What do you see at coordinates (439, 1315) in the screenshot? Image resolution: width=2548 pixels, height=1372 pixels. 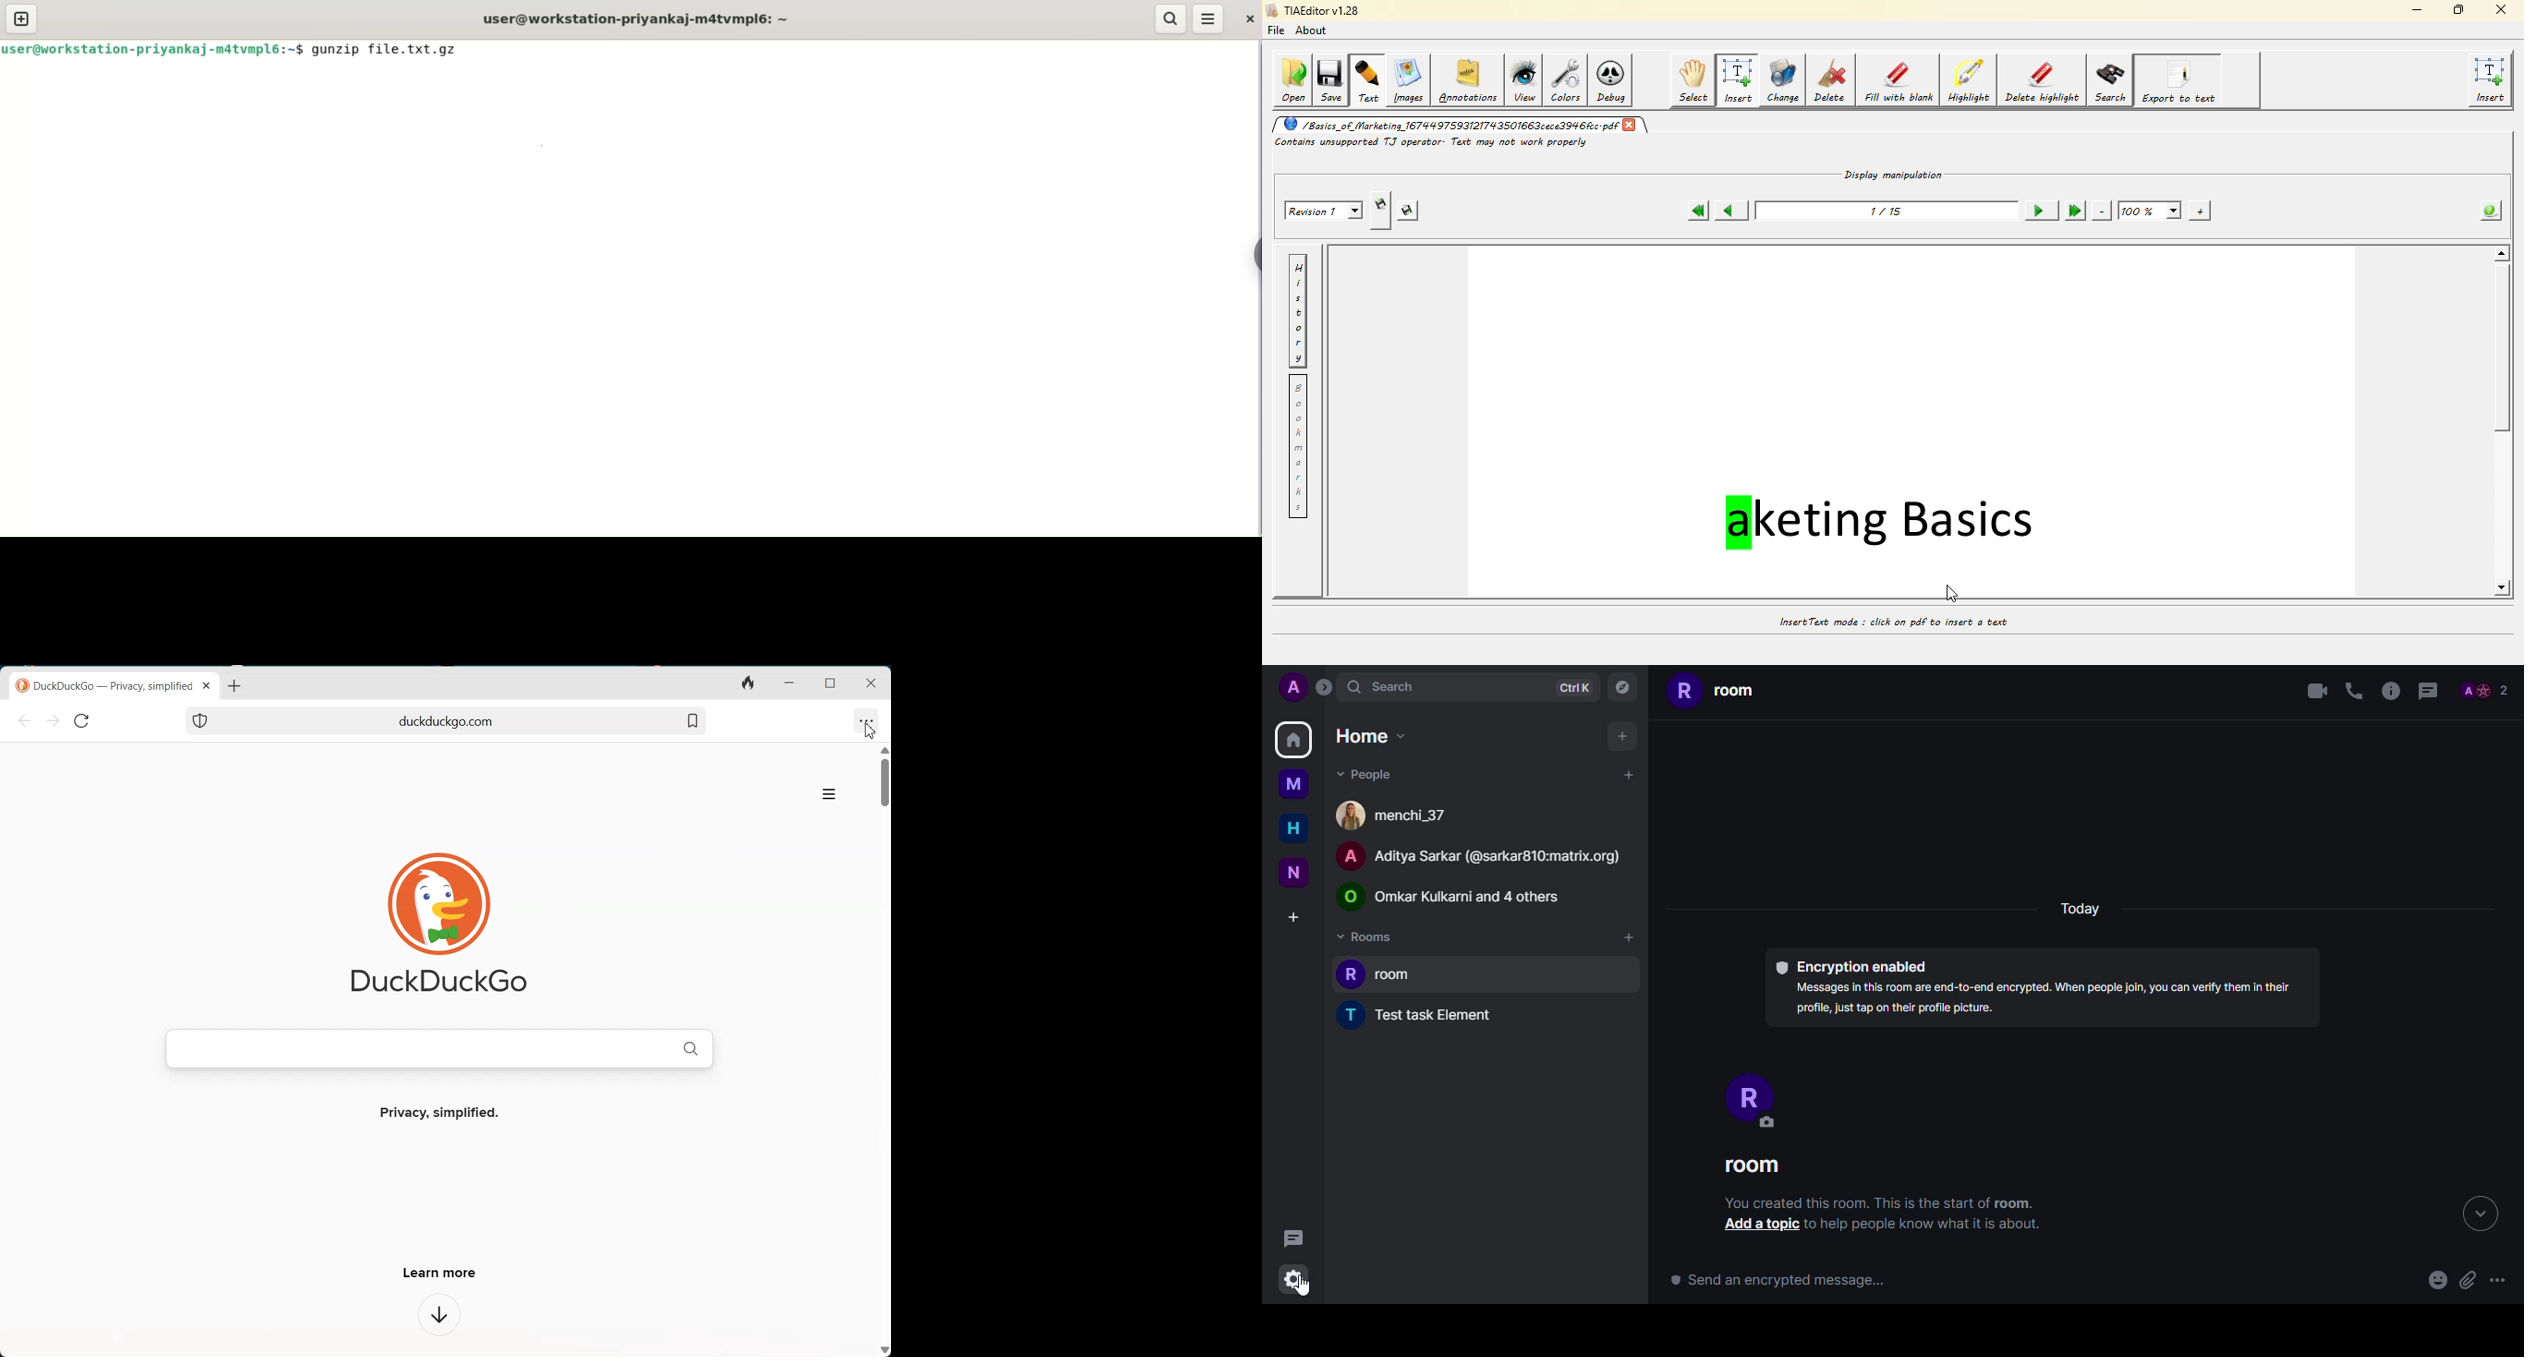 I see `Dropdown box of learn more` at bounding box center [439, 1315].